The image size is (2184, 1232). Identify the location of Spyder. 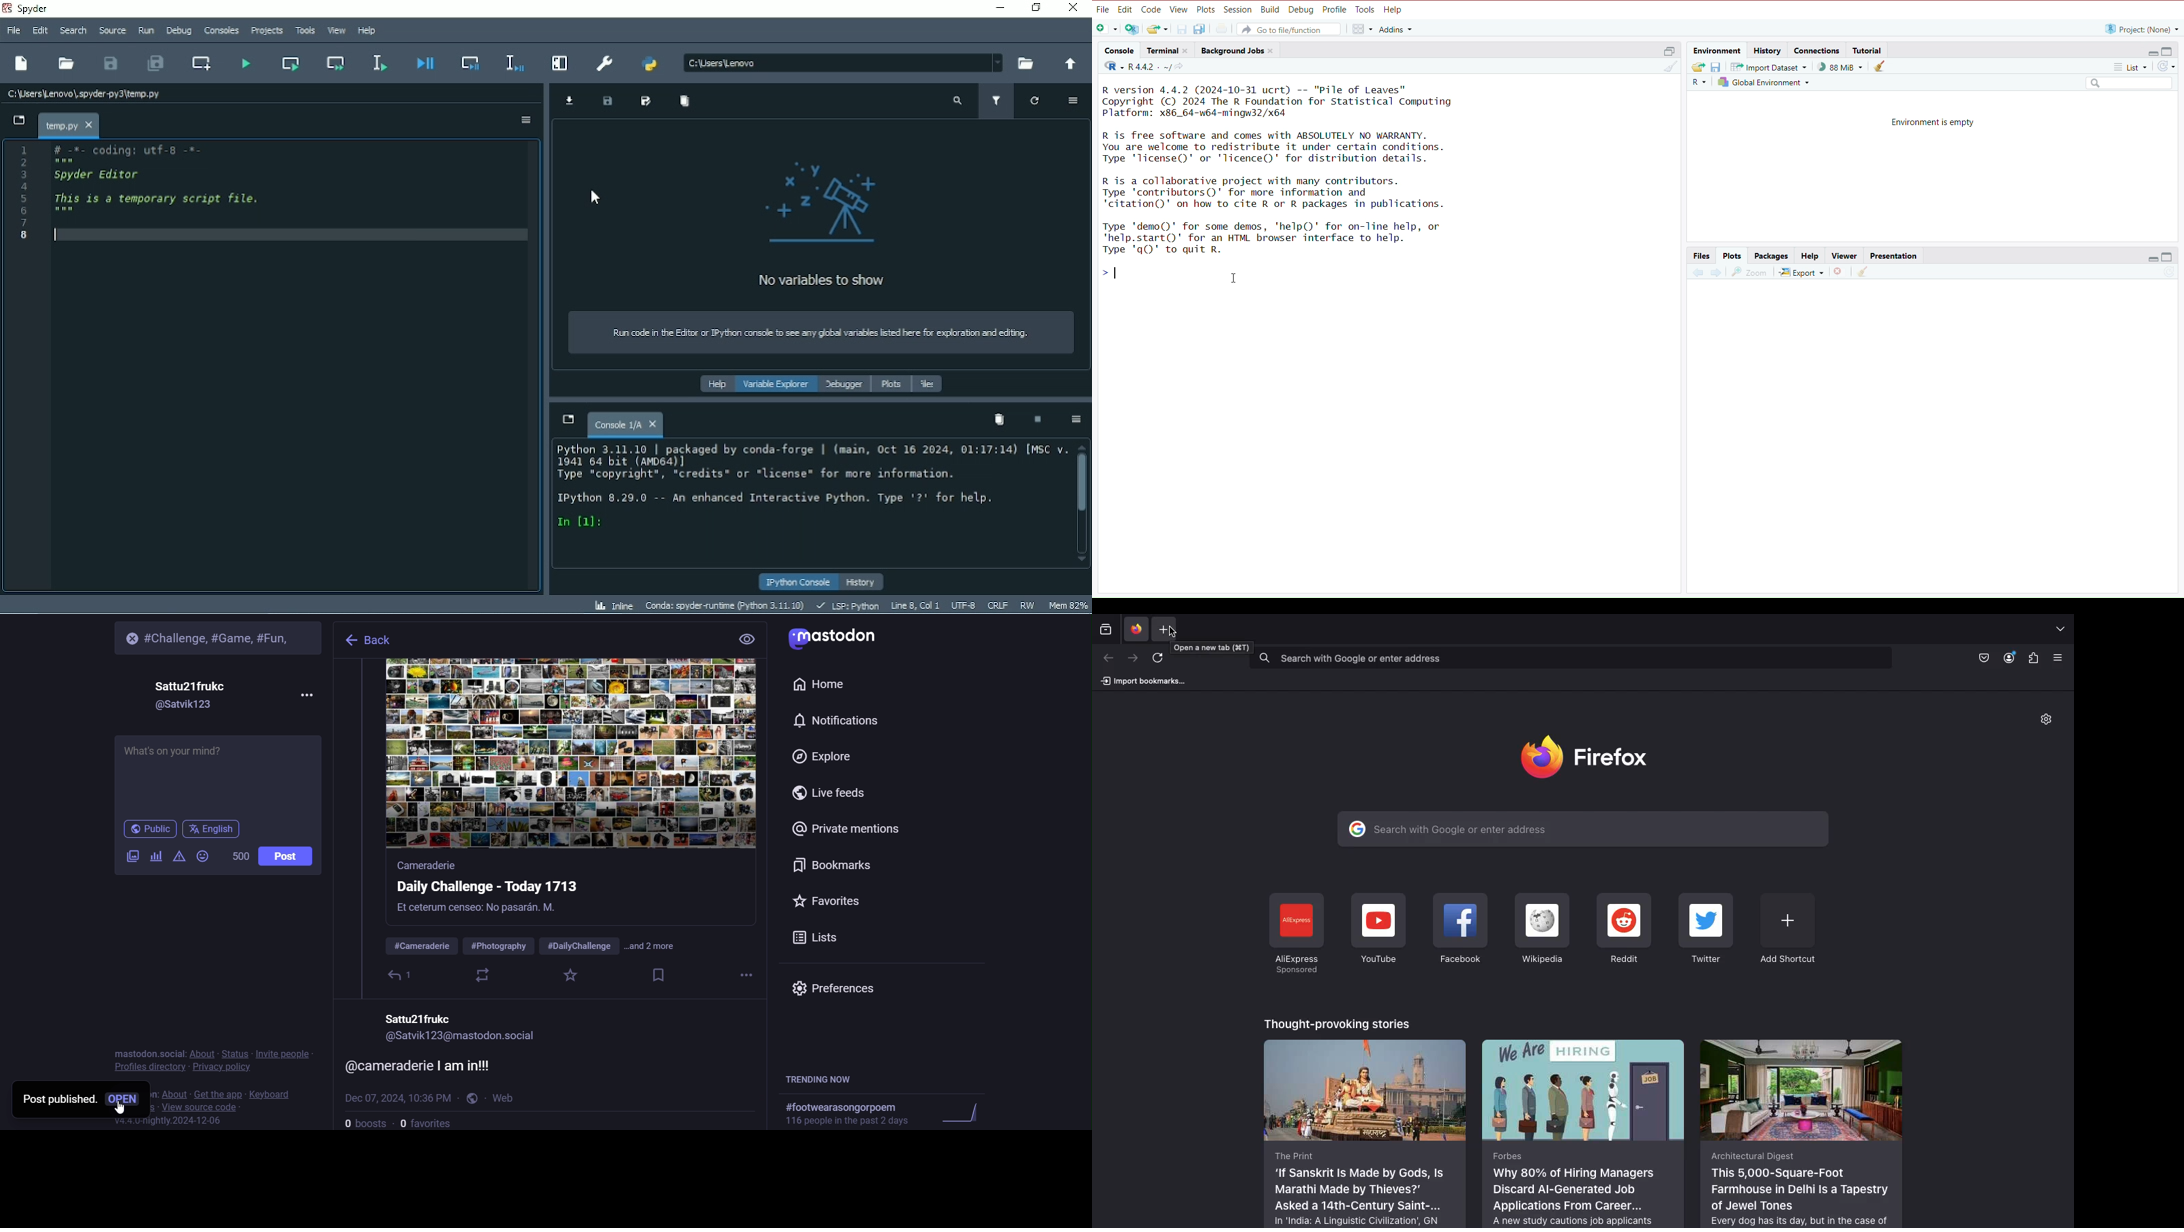
(33, 9).